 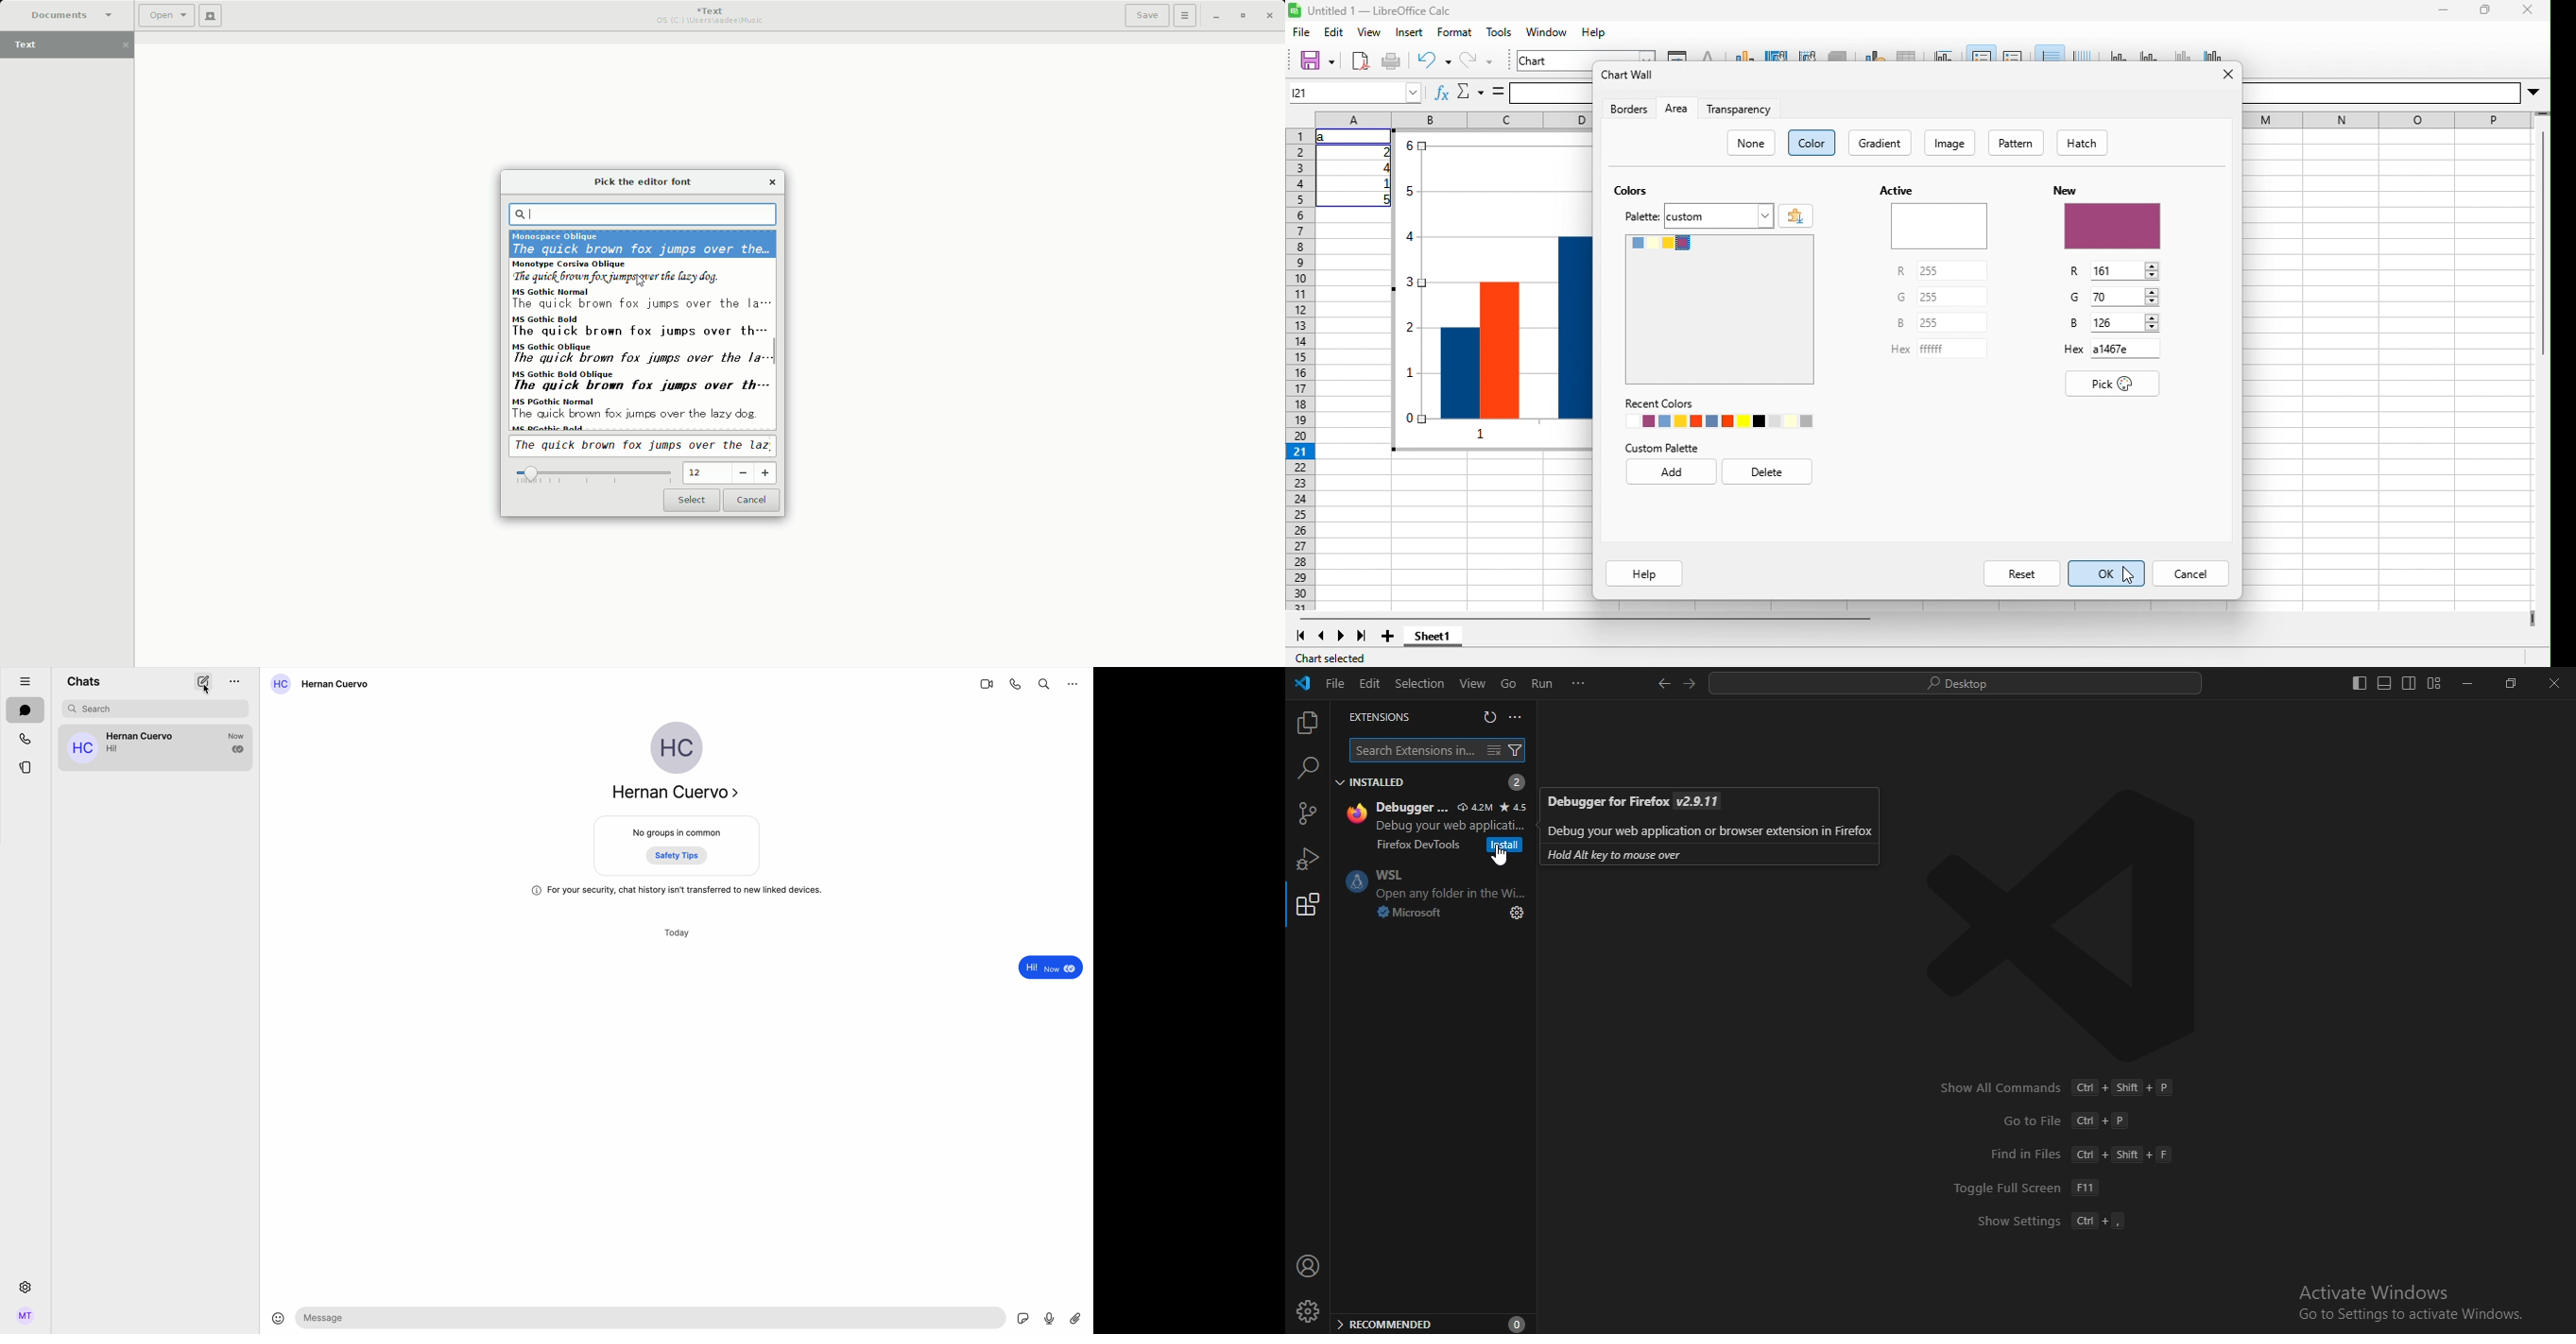 I want to click on calls, so click(x=27, y=738).